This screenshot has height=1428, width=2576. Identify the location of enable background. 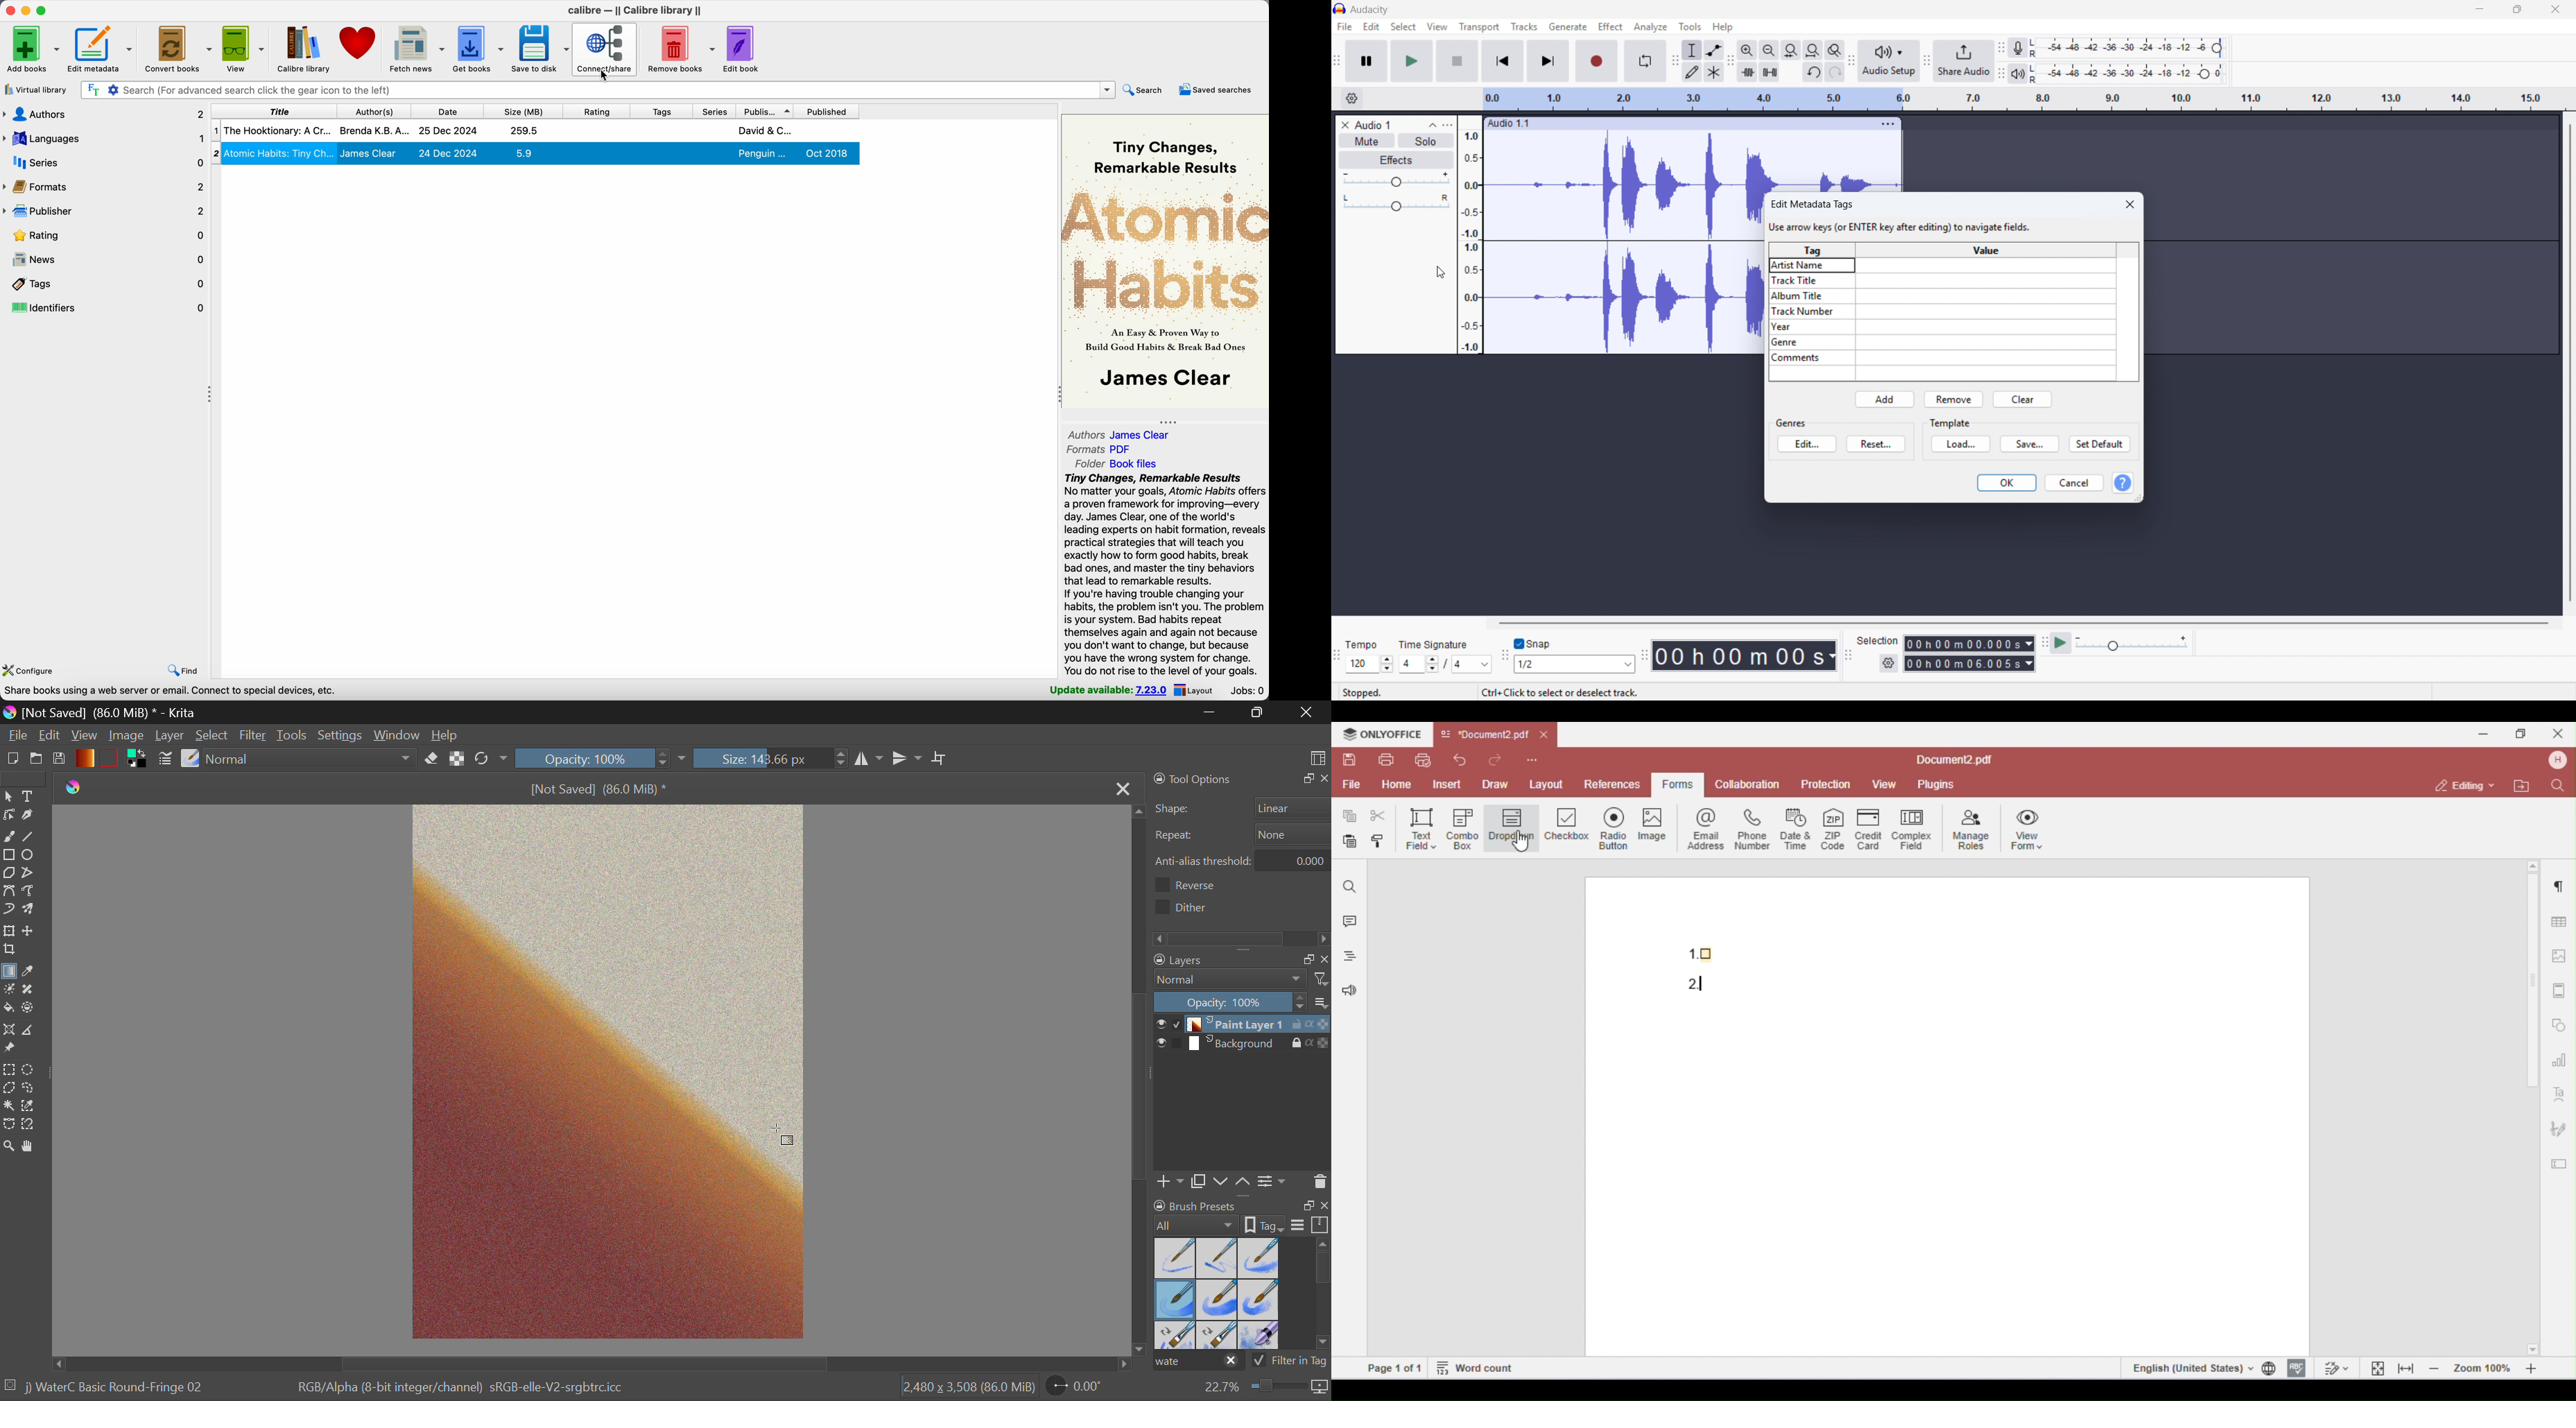
(1178, 1047).